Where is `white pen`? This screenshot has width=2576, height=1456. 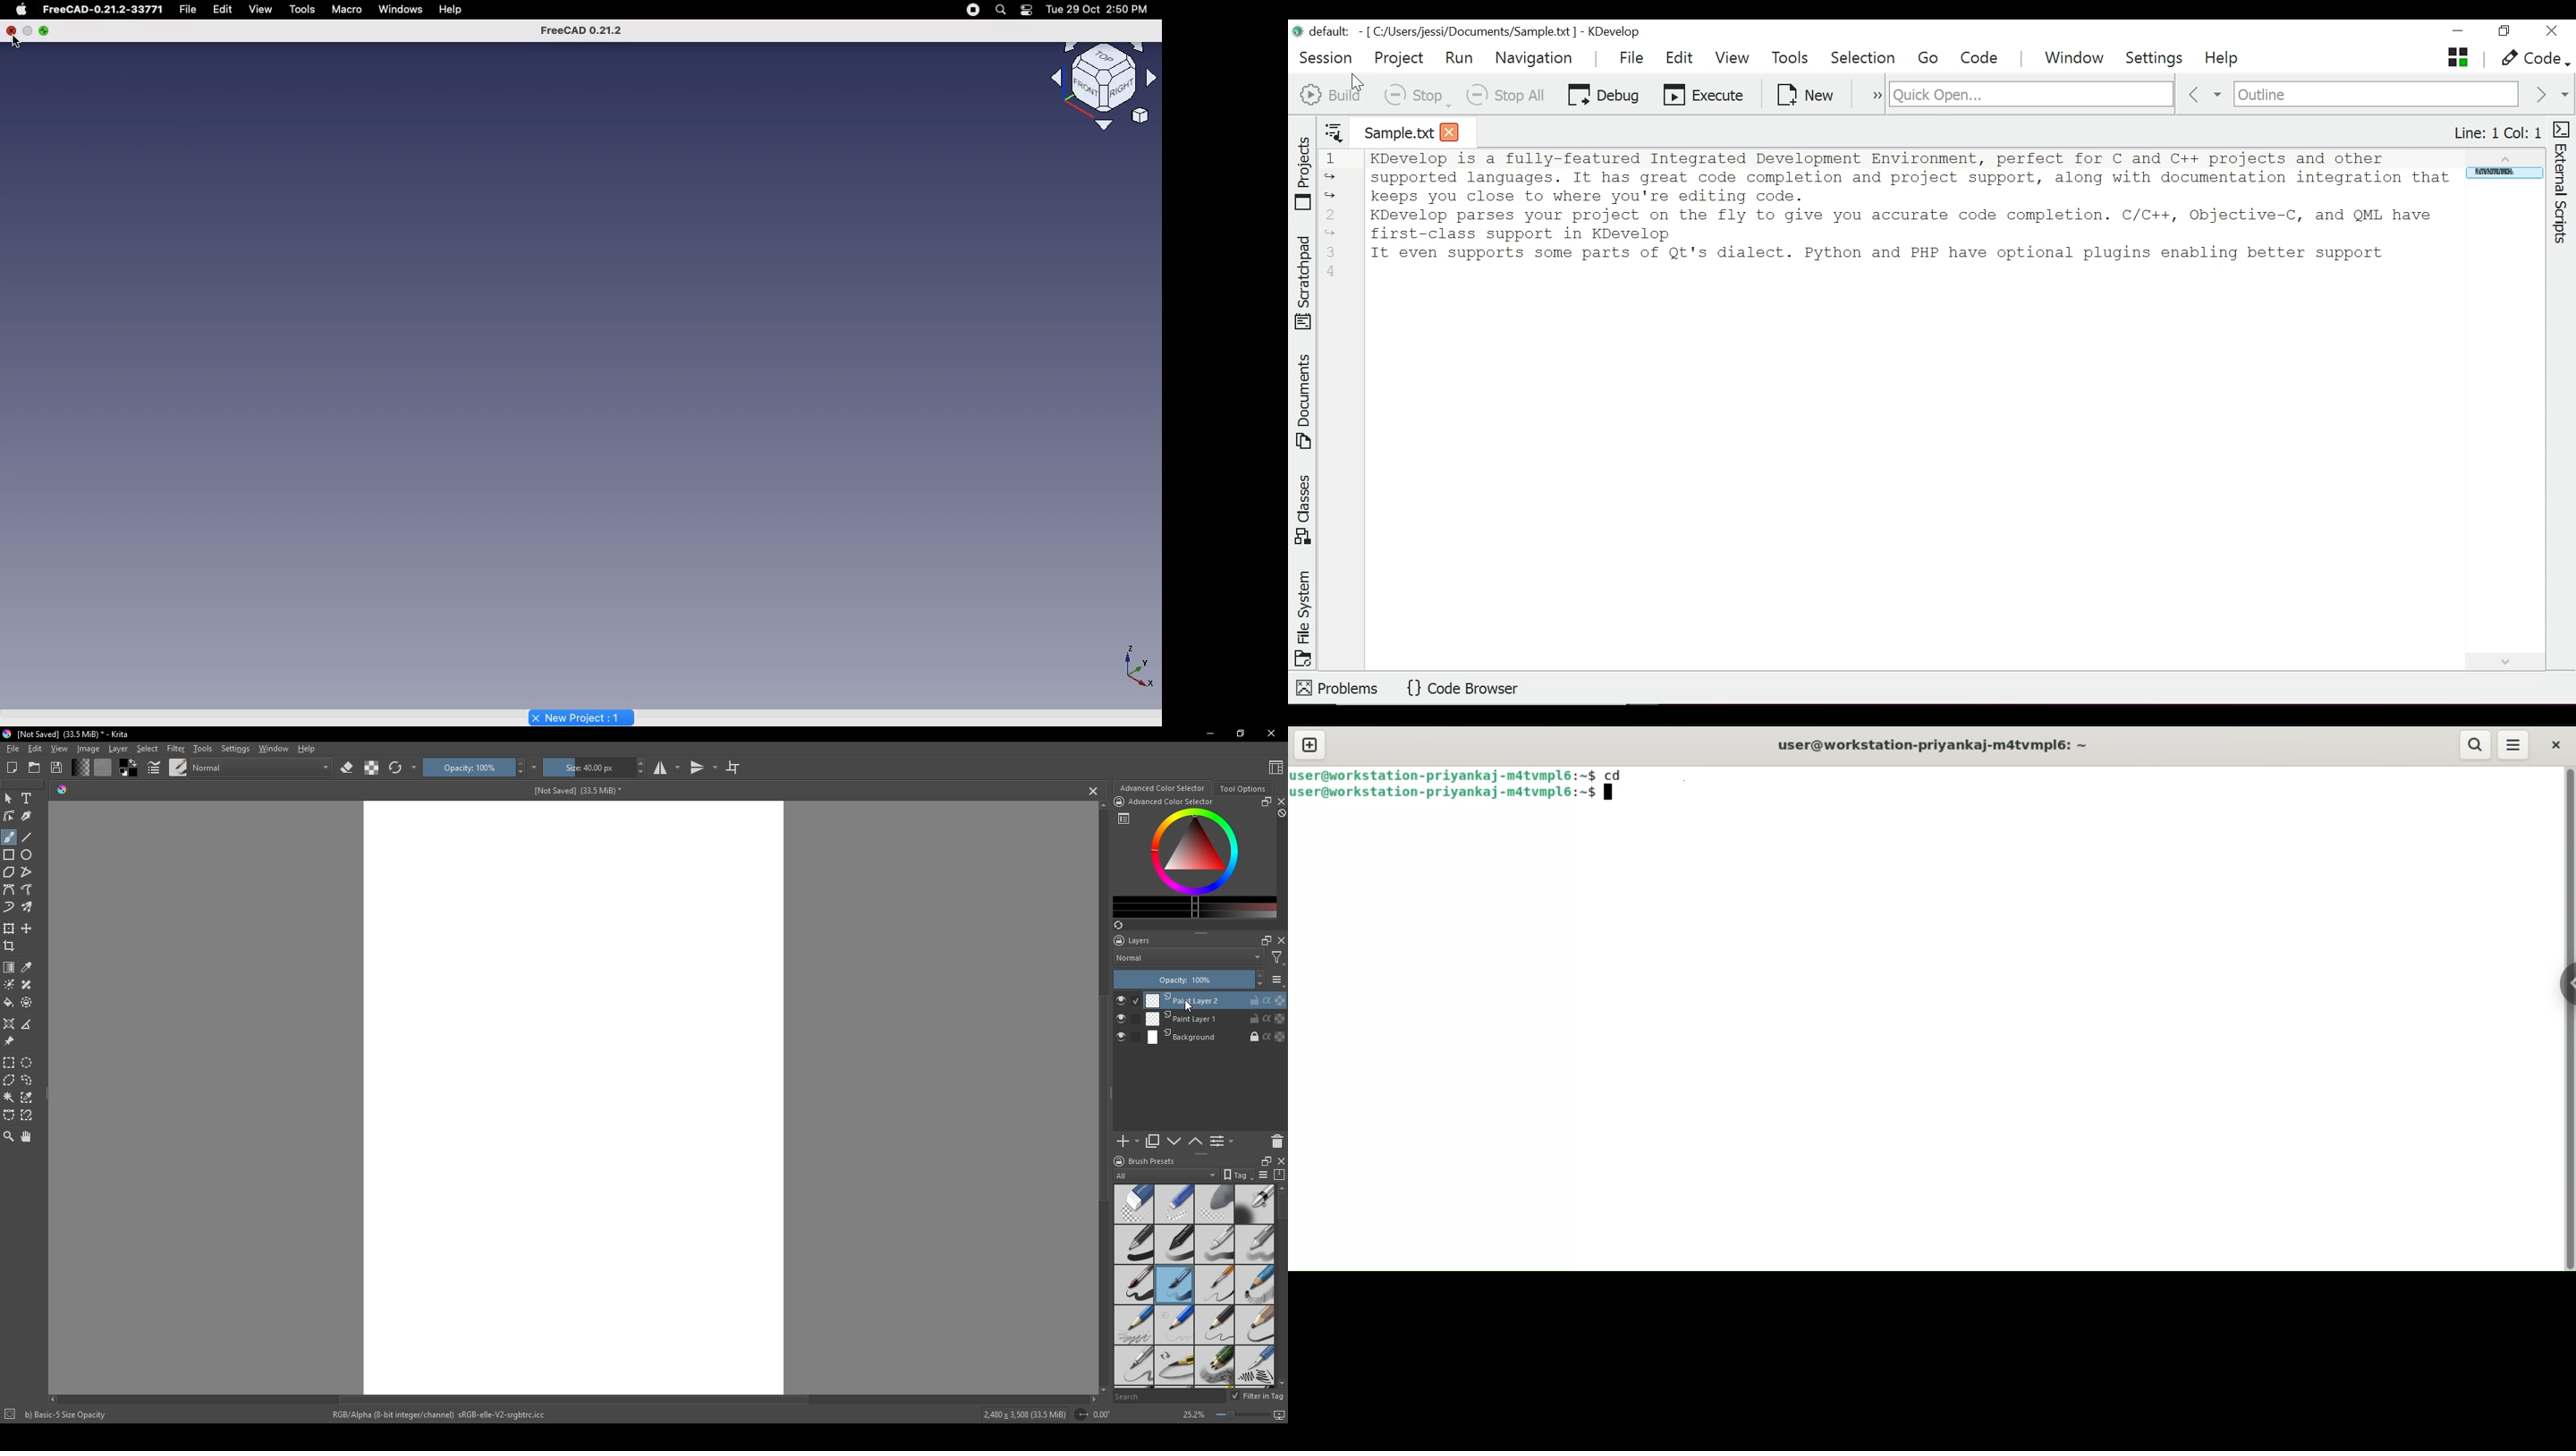 white pen is located at coordinates (1215, 1244).